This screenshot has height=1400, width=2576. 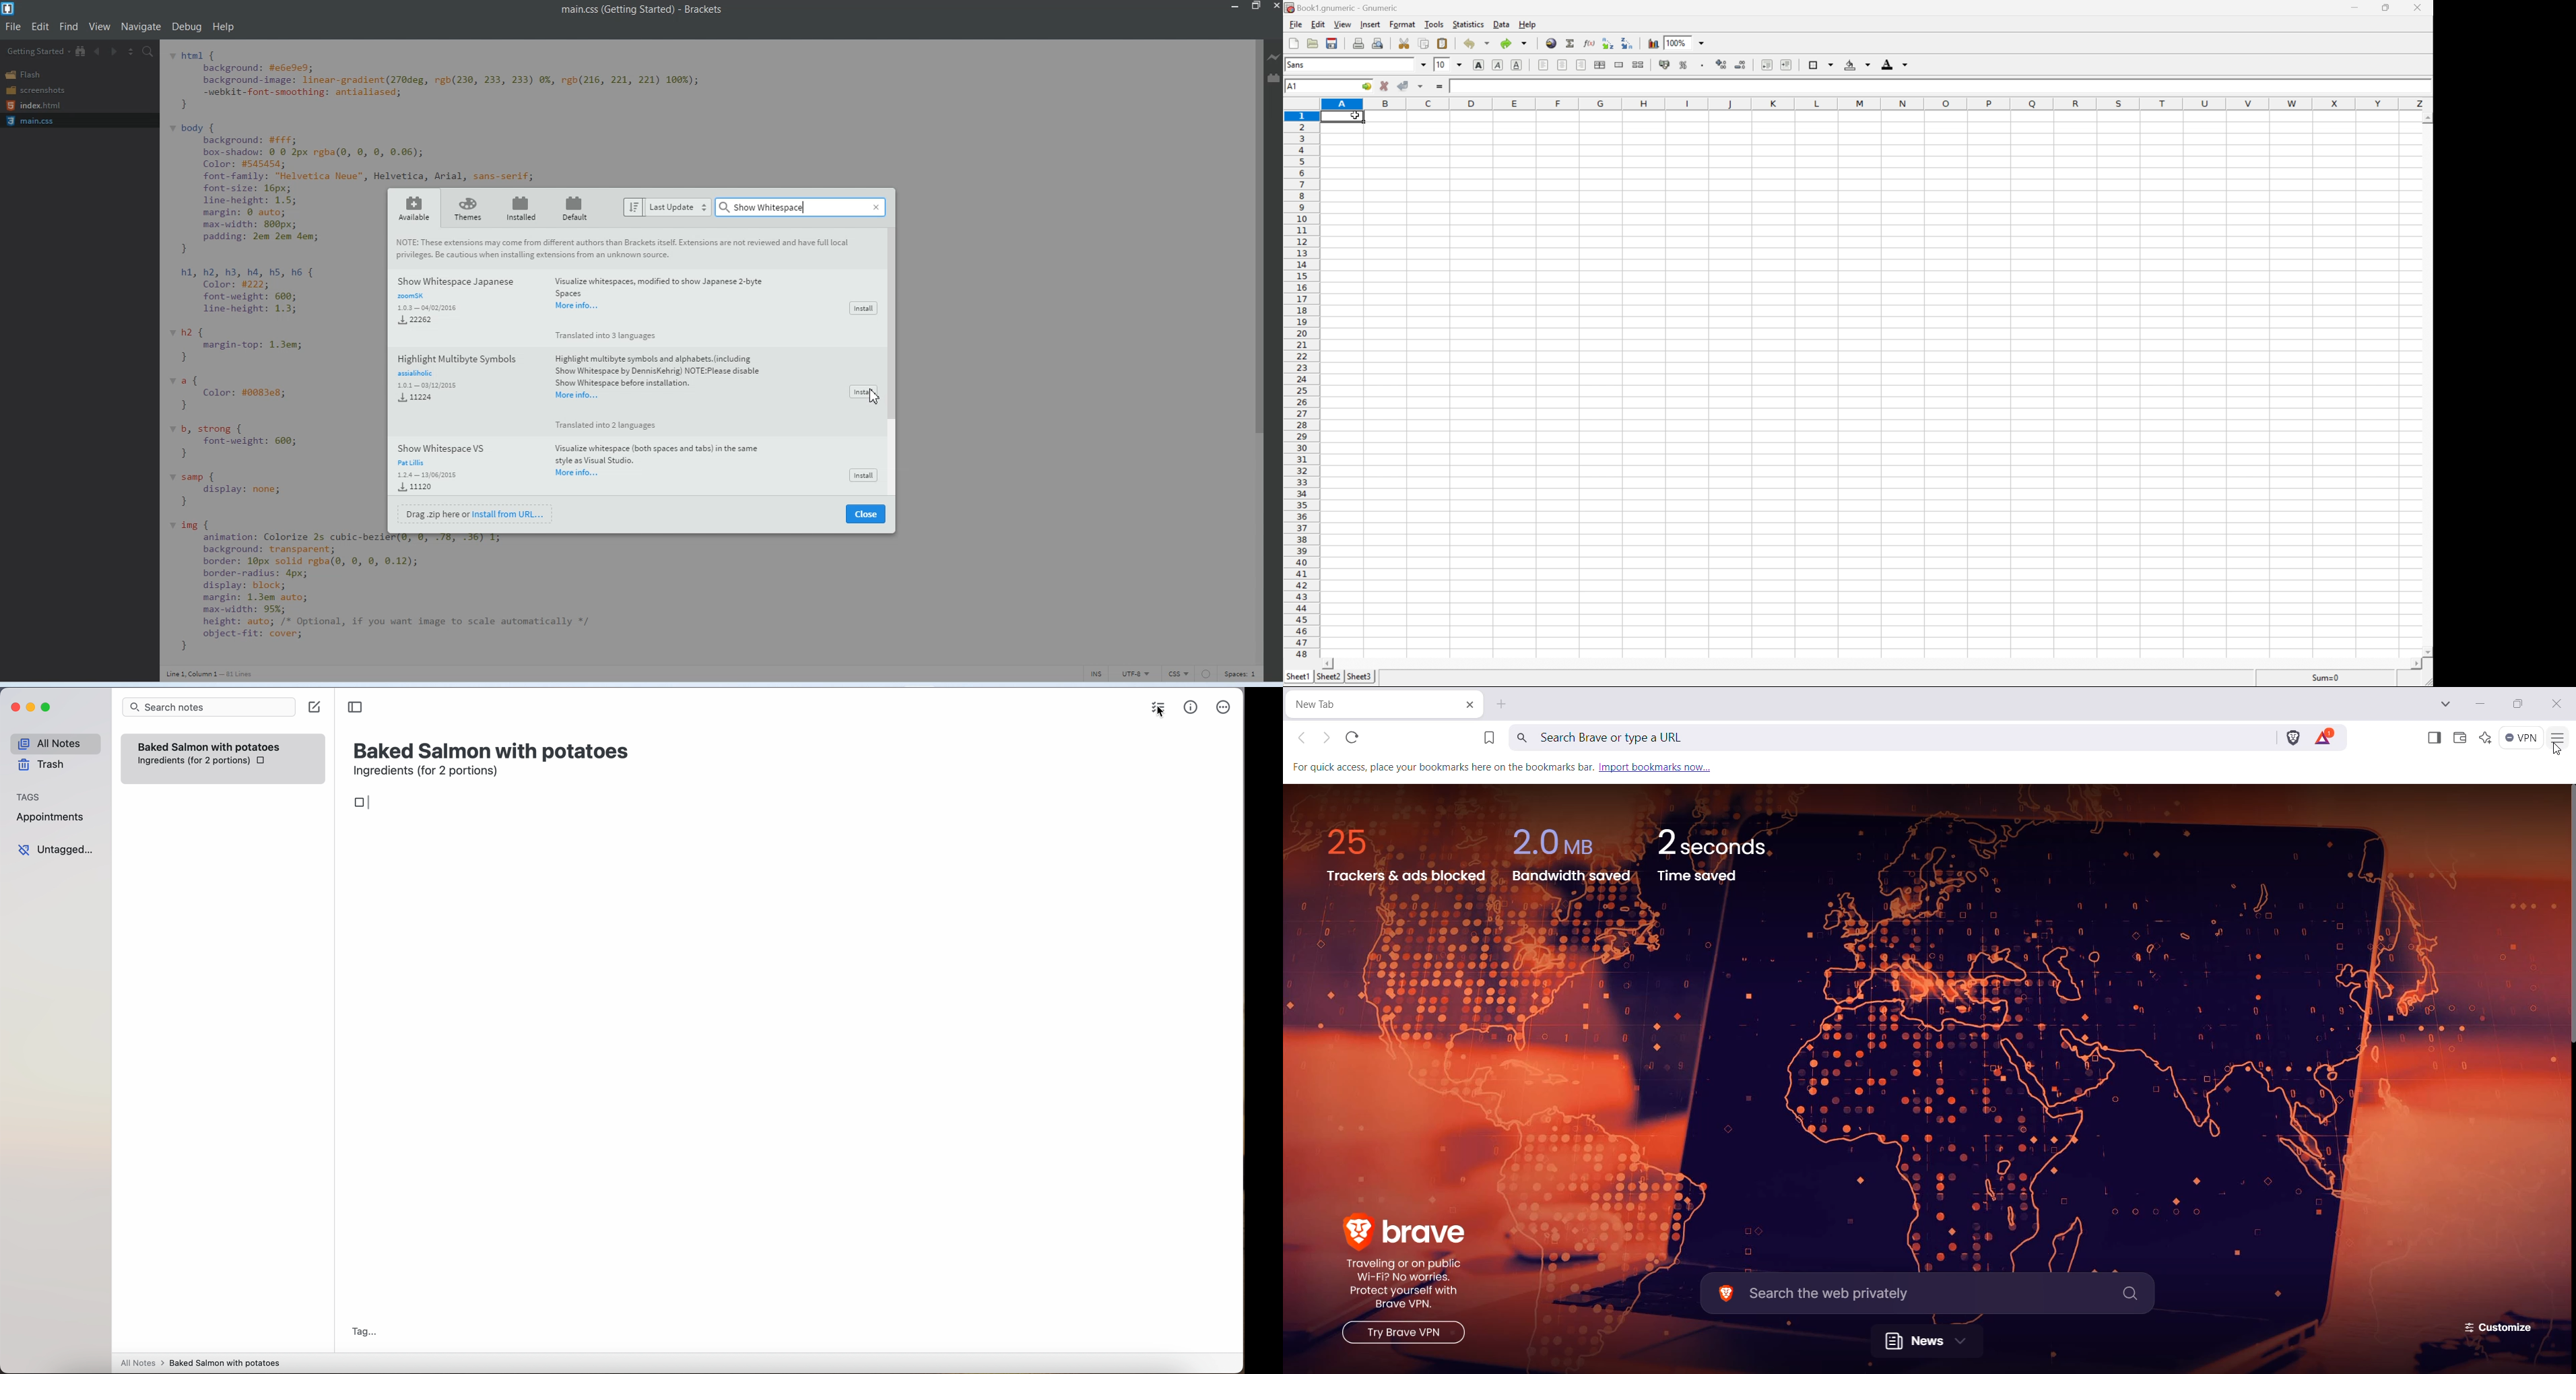 What do you see at coordinates (665, 207) in the screenshot?
I see `Last Update` at bounding box center [665, 207].